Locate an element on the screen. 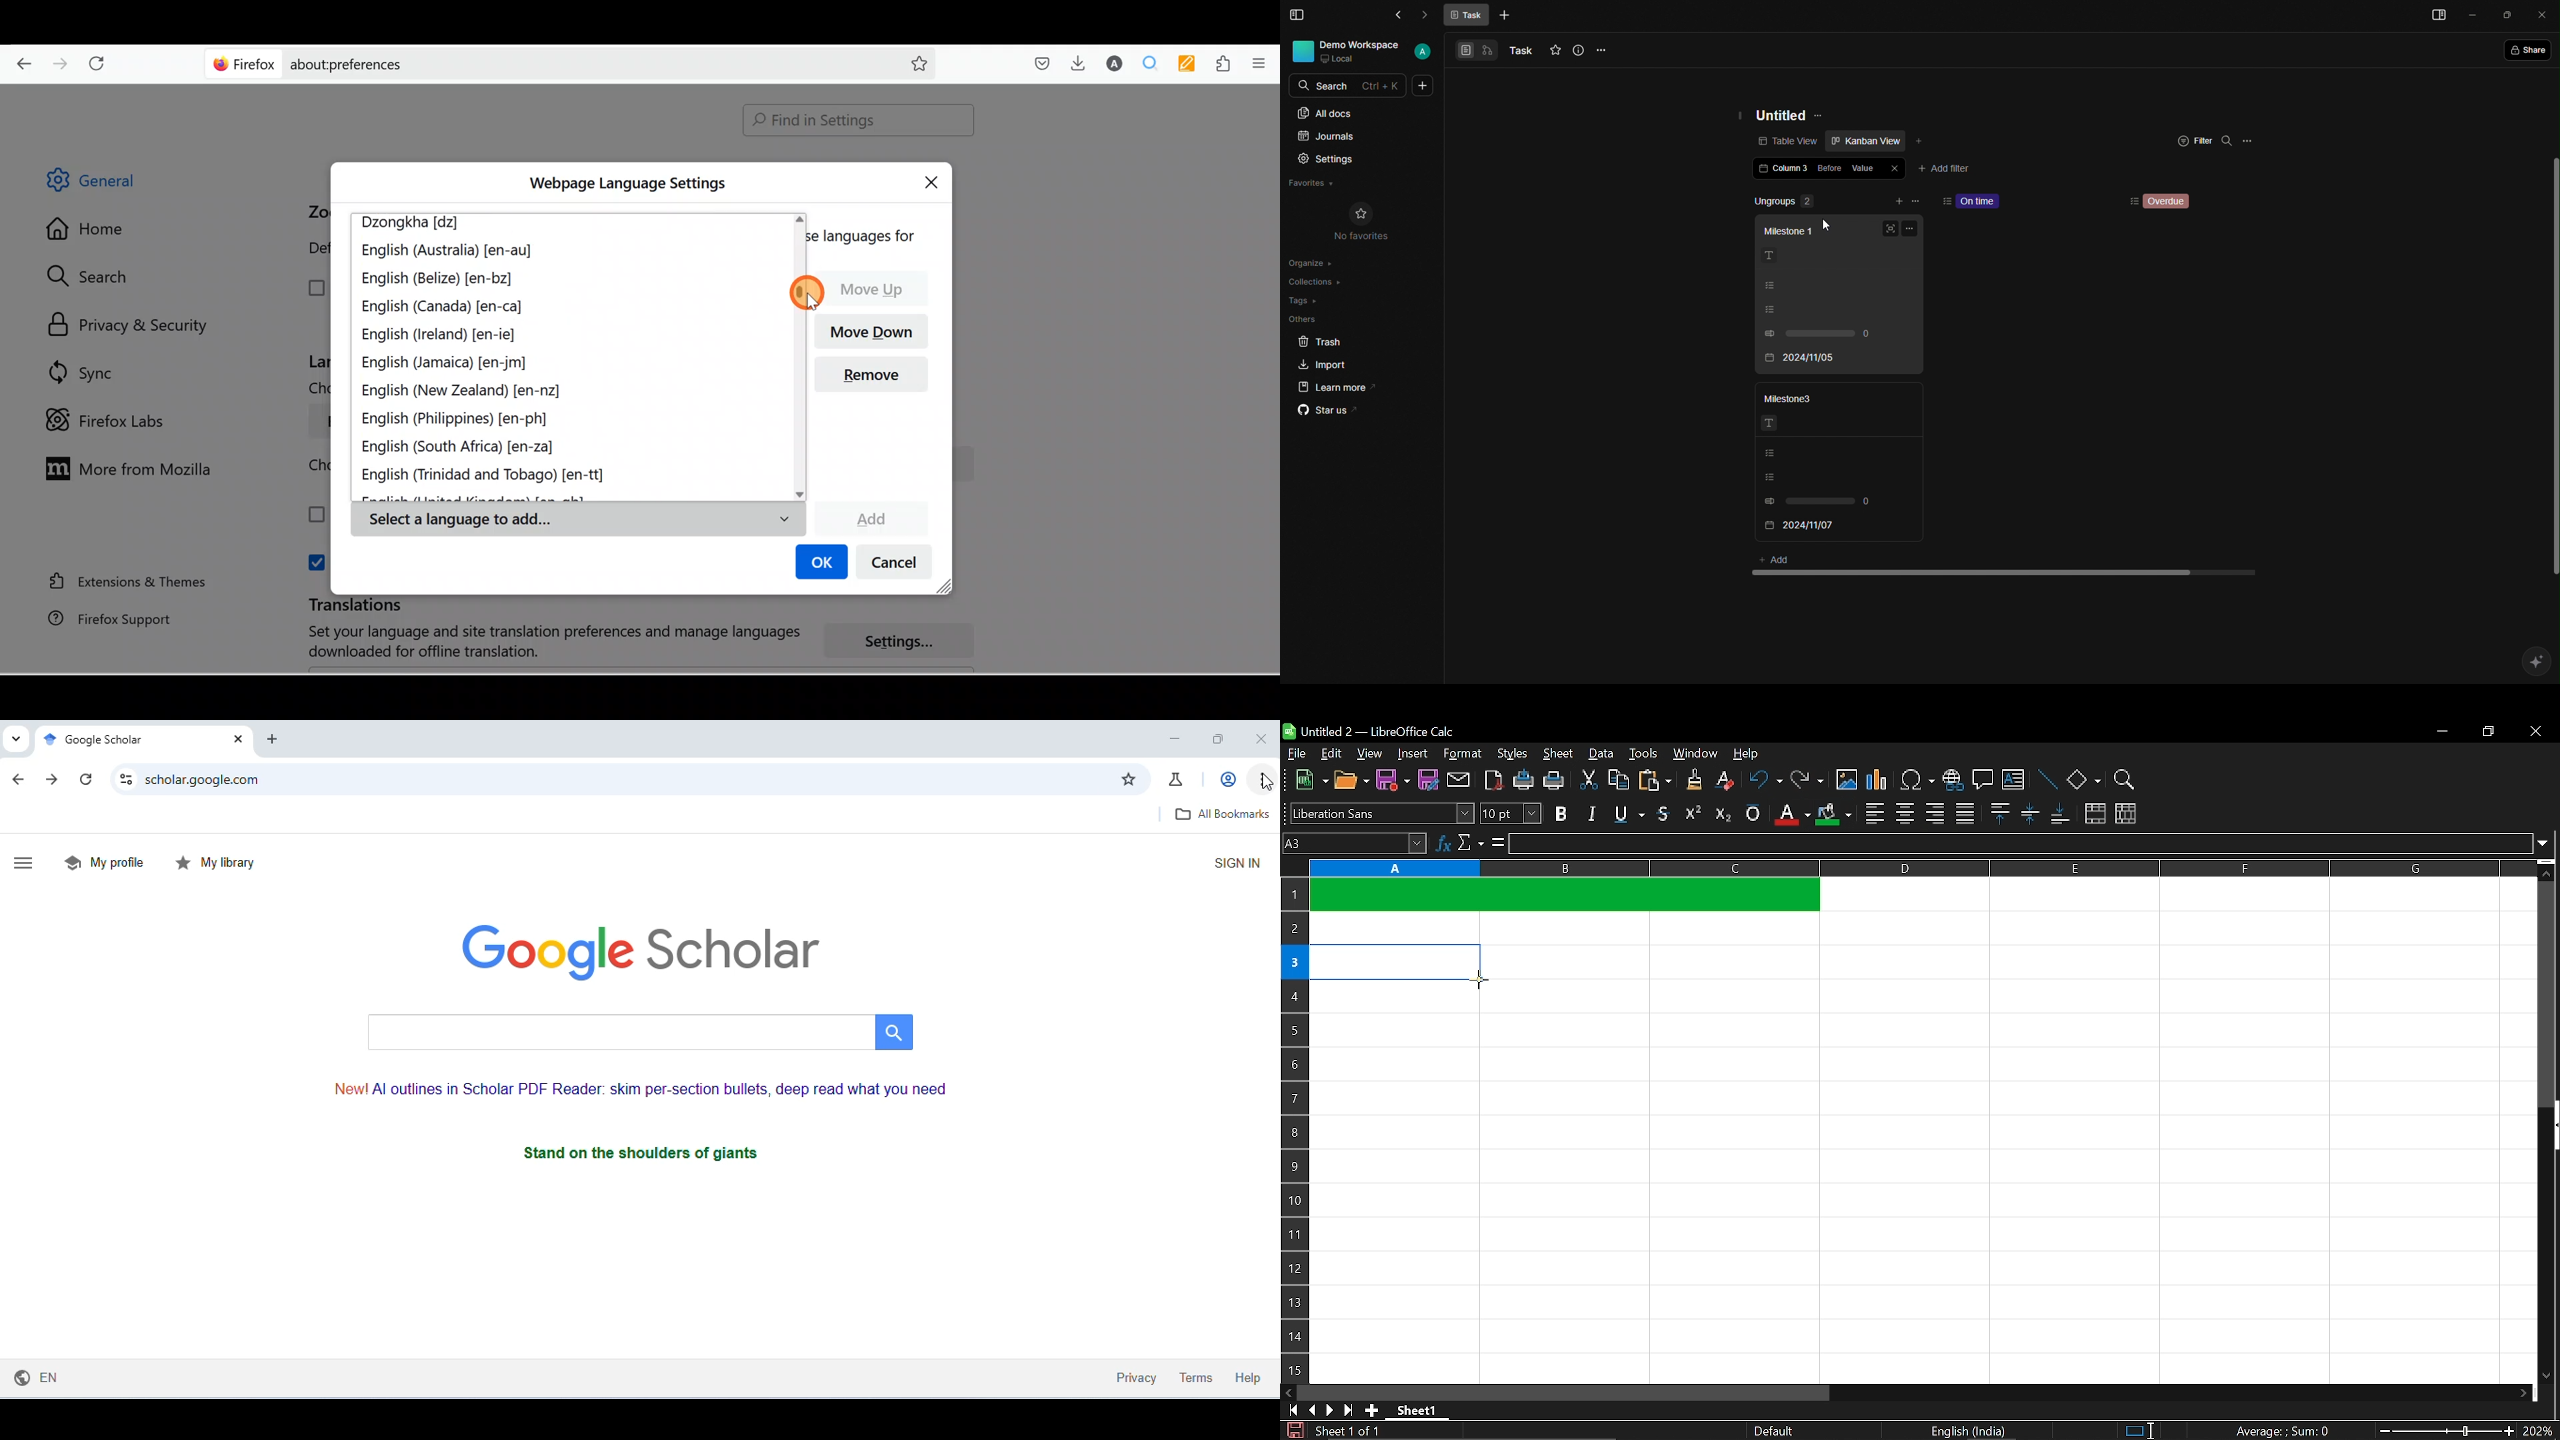 The image size is (2576, 1456). basic shapes is located at coordinates (2084, 779).